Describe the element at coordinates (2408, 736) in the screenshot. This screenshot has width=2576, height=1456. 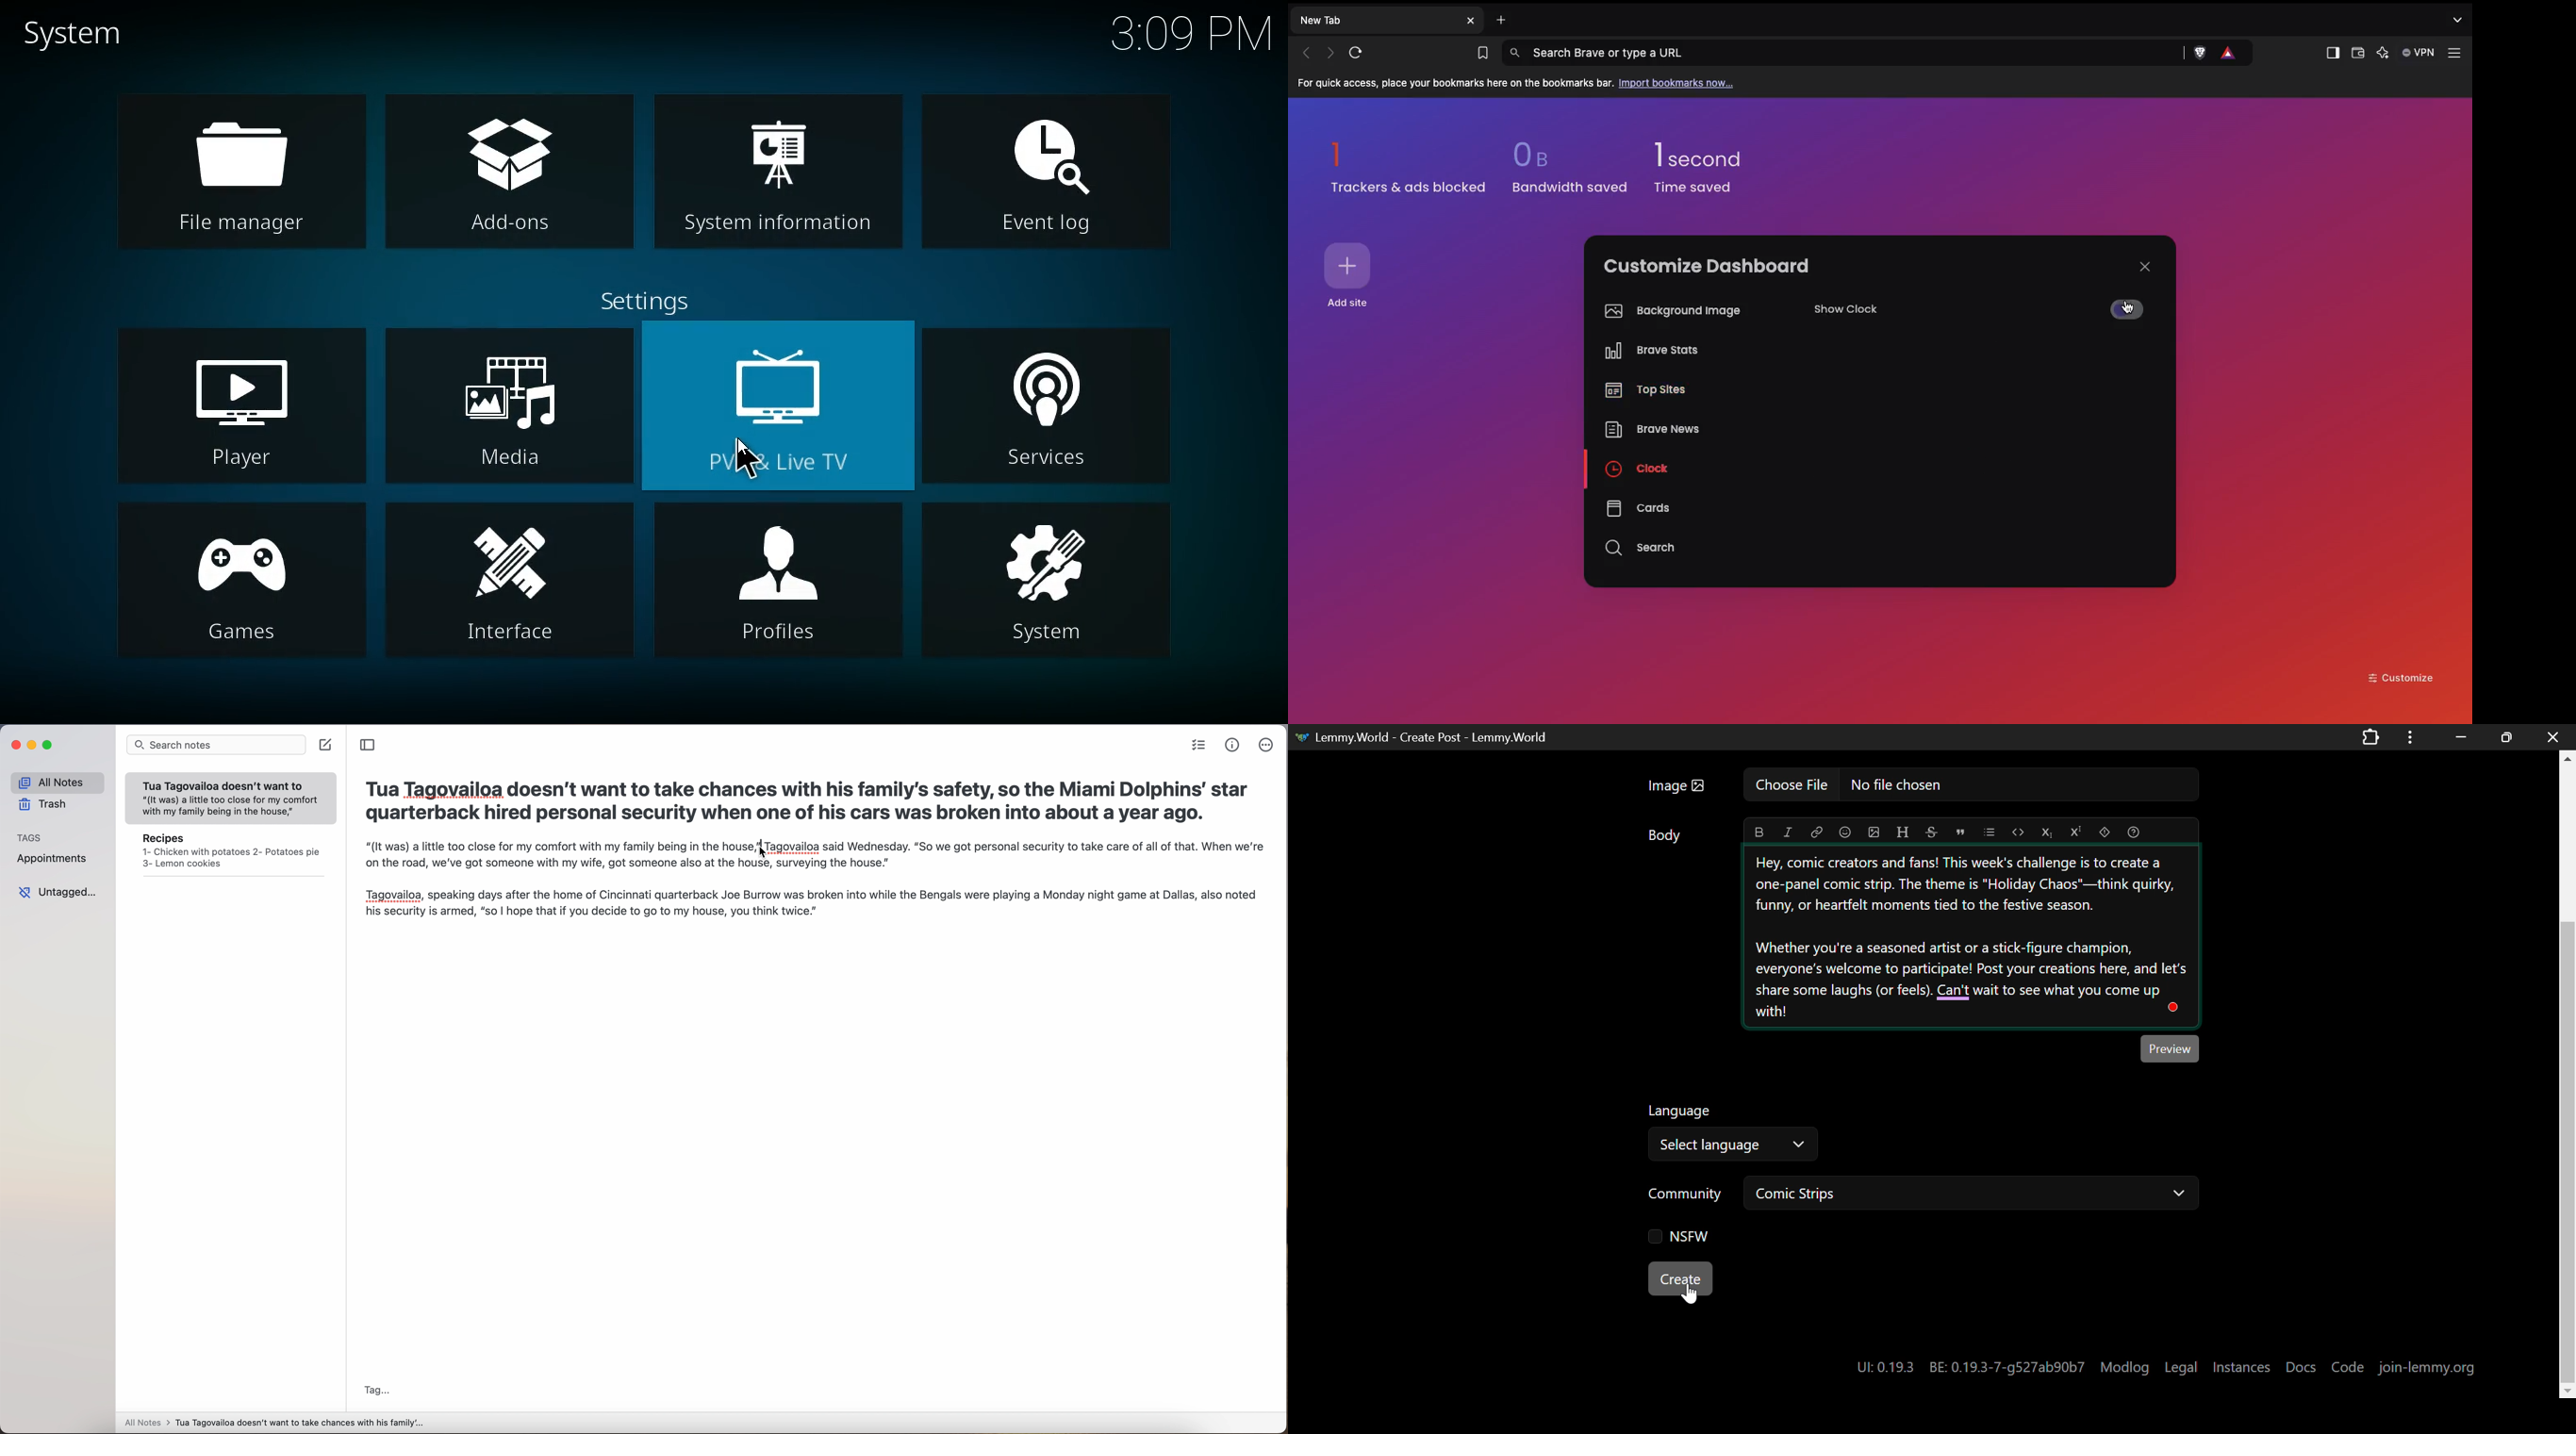
I see `Options Menu` at that location.